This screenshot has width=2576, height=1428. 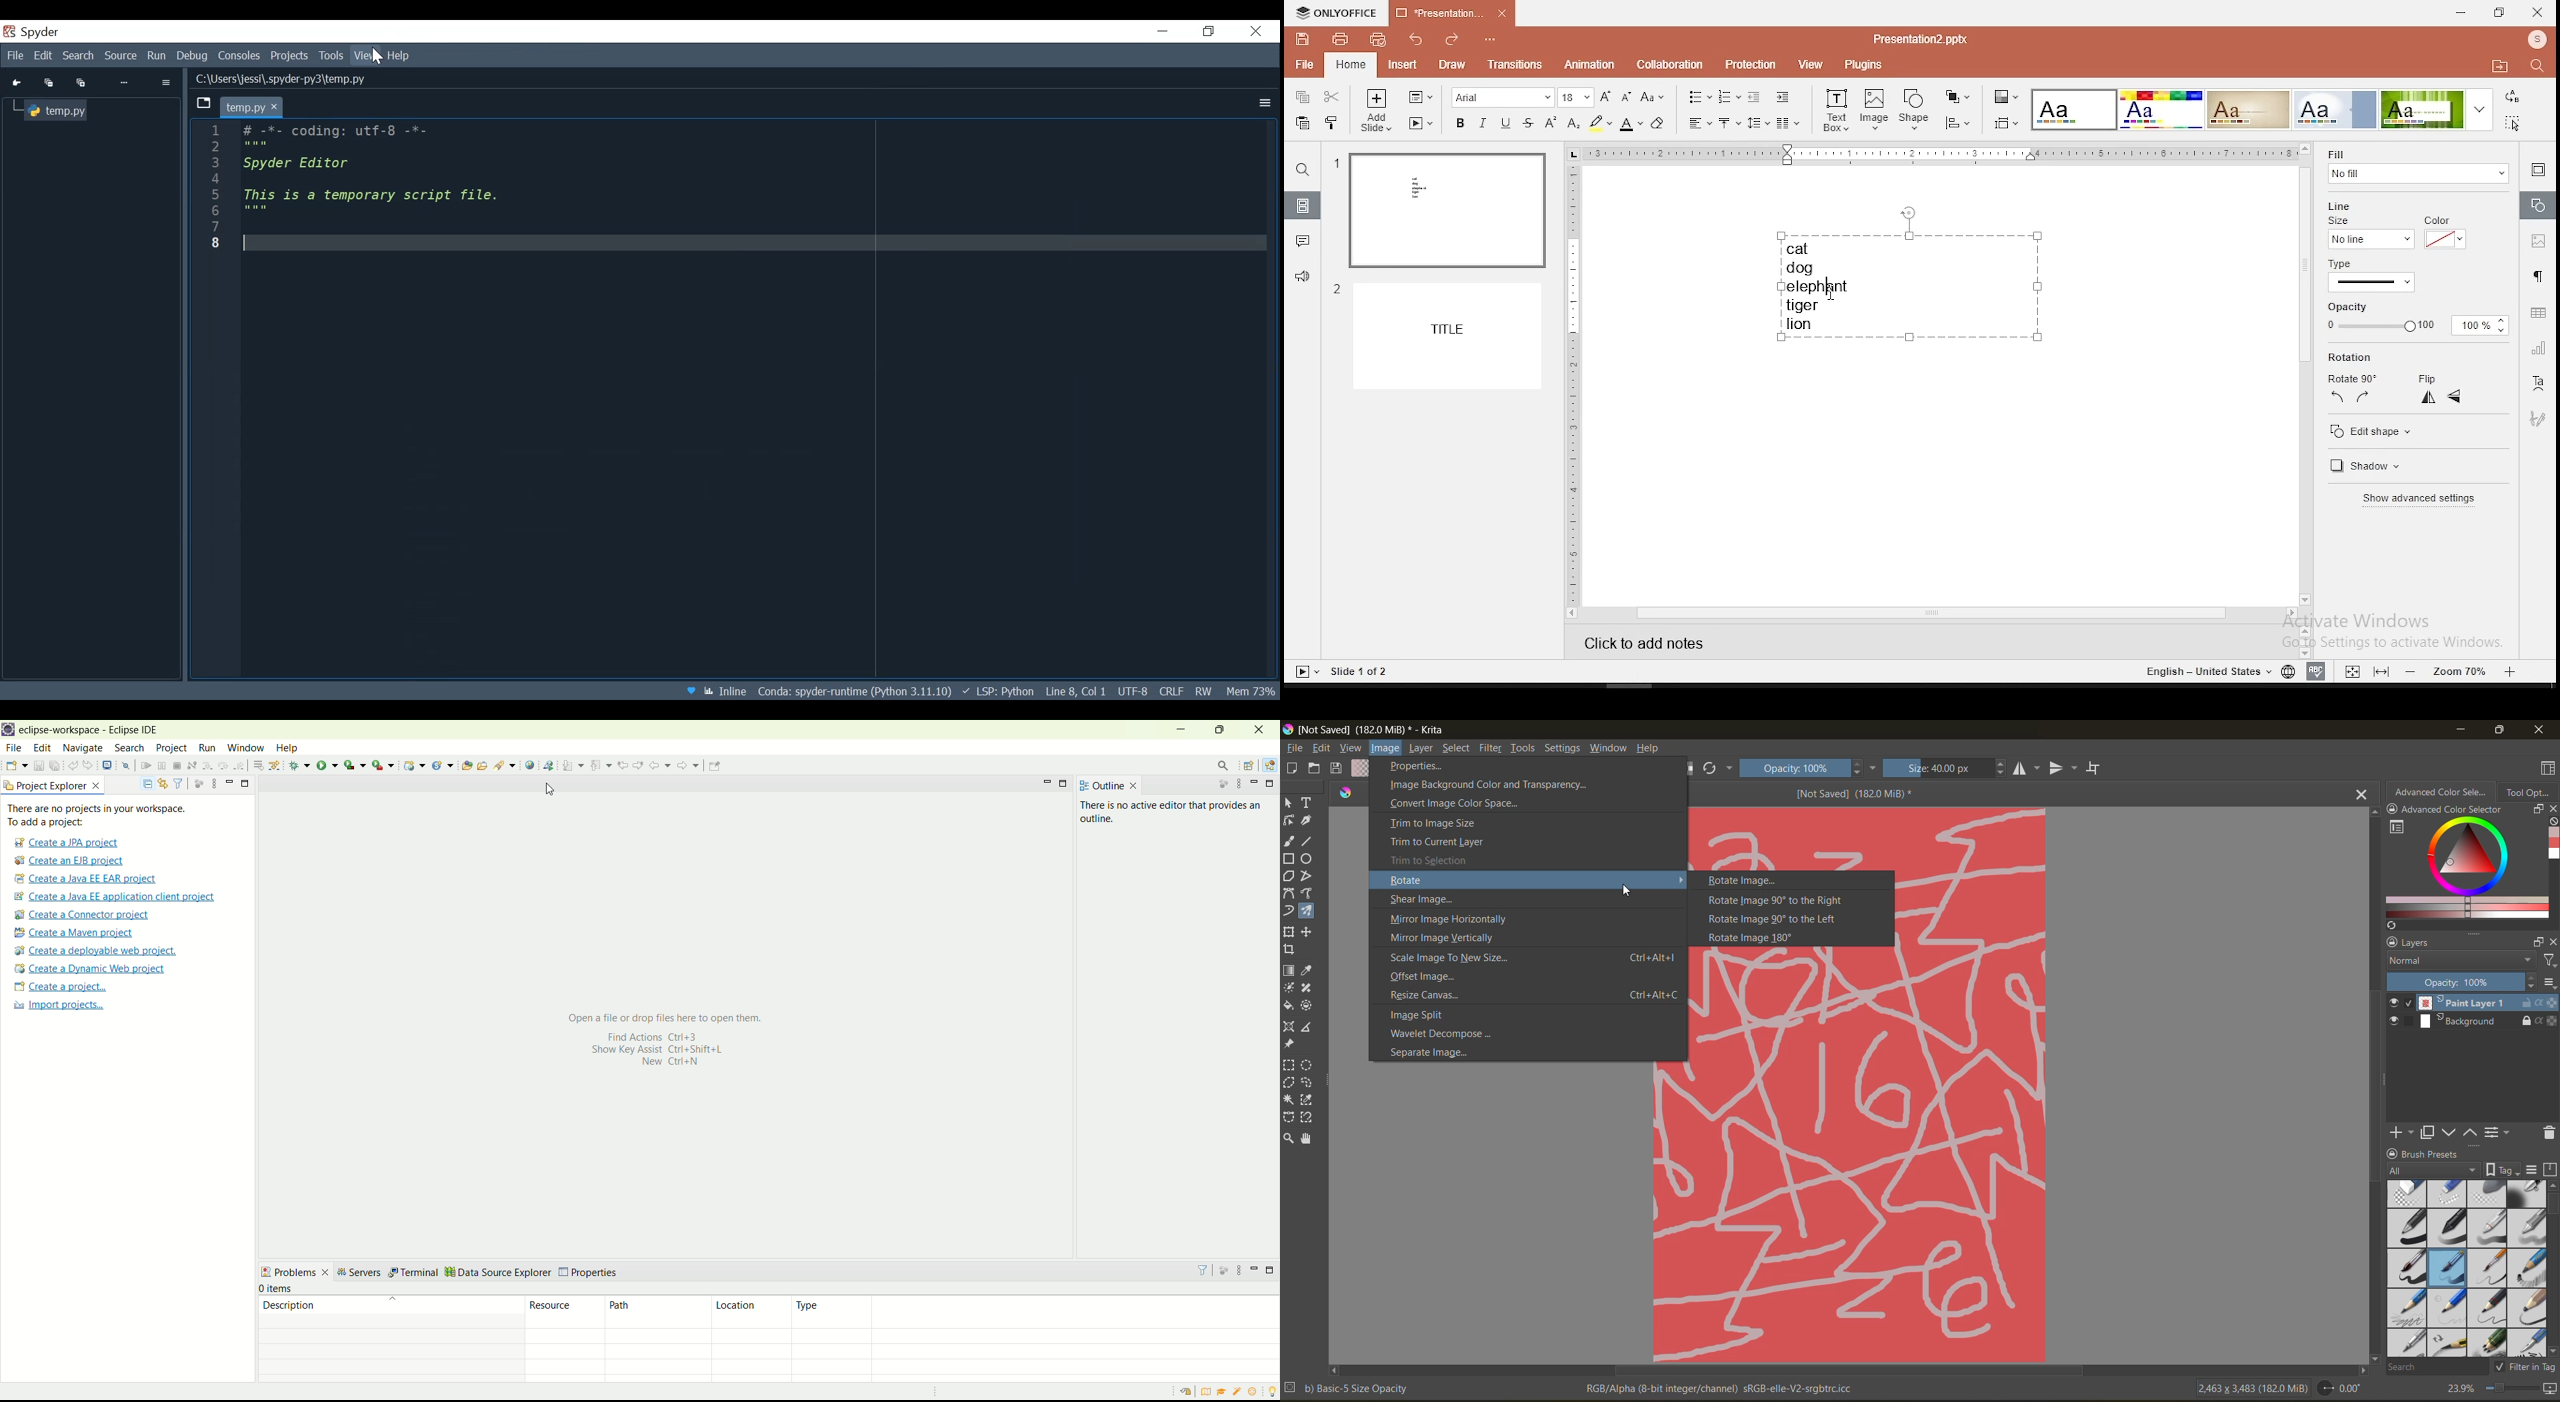 What do you see at coordinates (2481, 325) in the screenshot?
I see `100%` at bounding box center [2481, 325].